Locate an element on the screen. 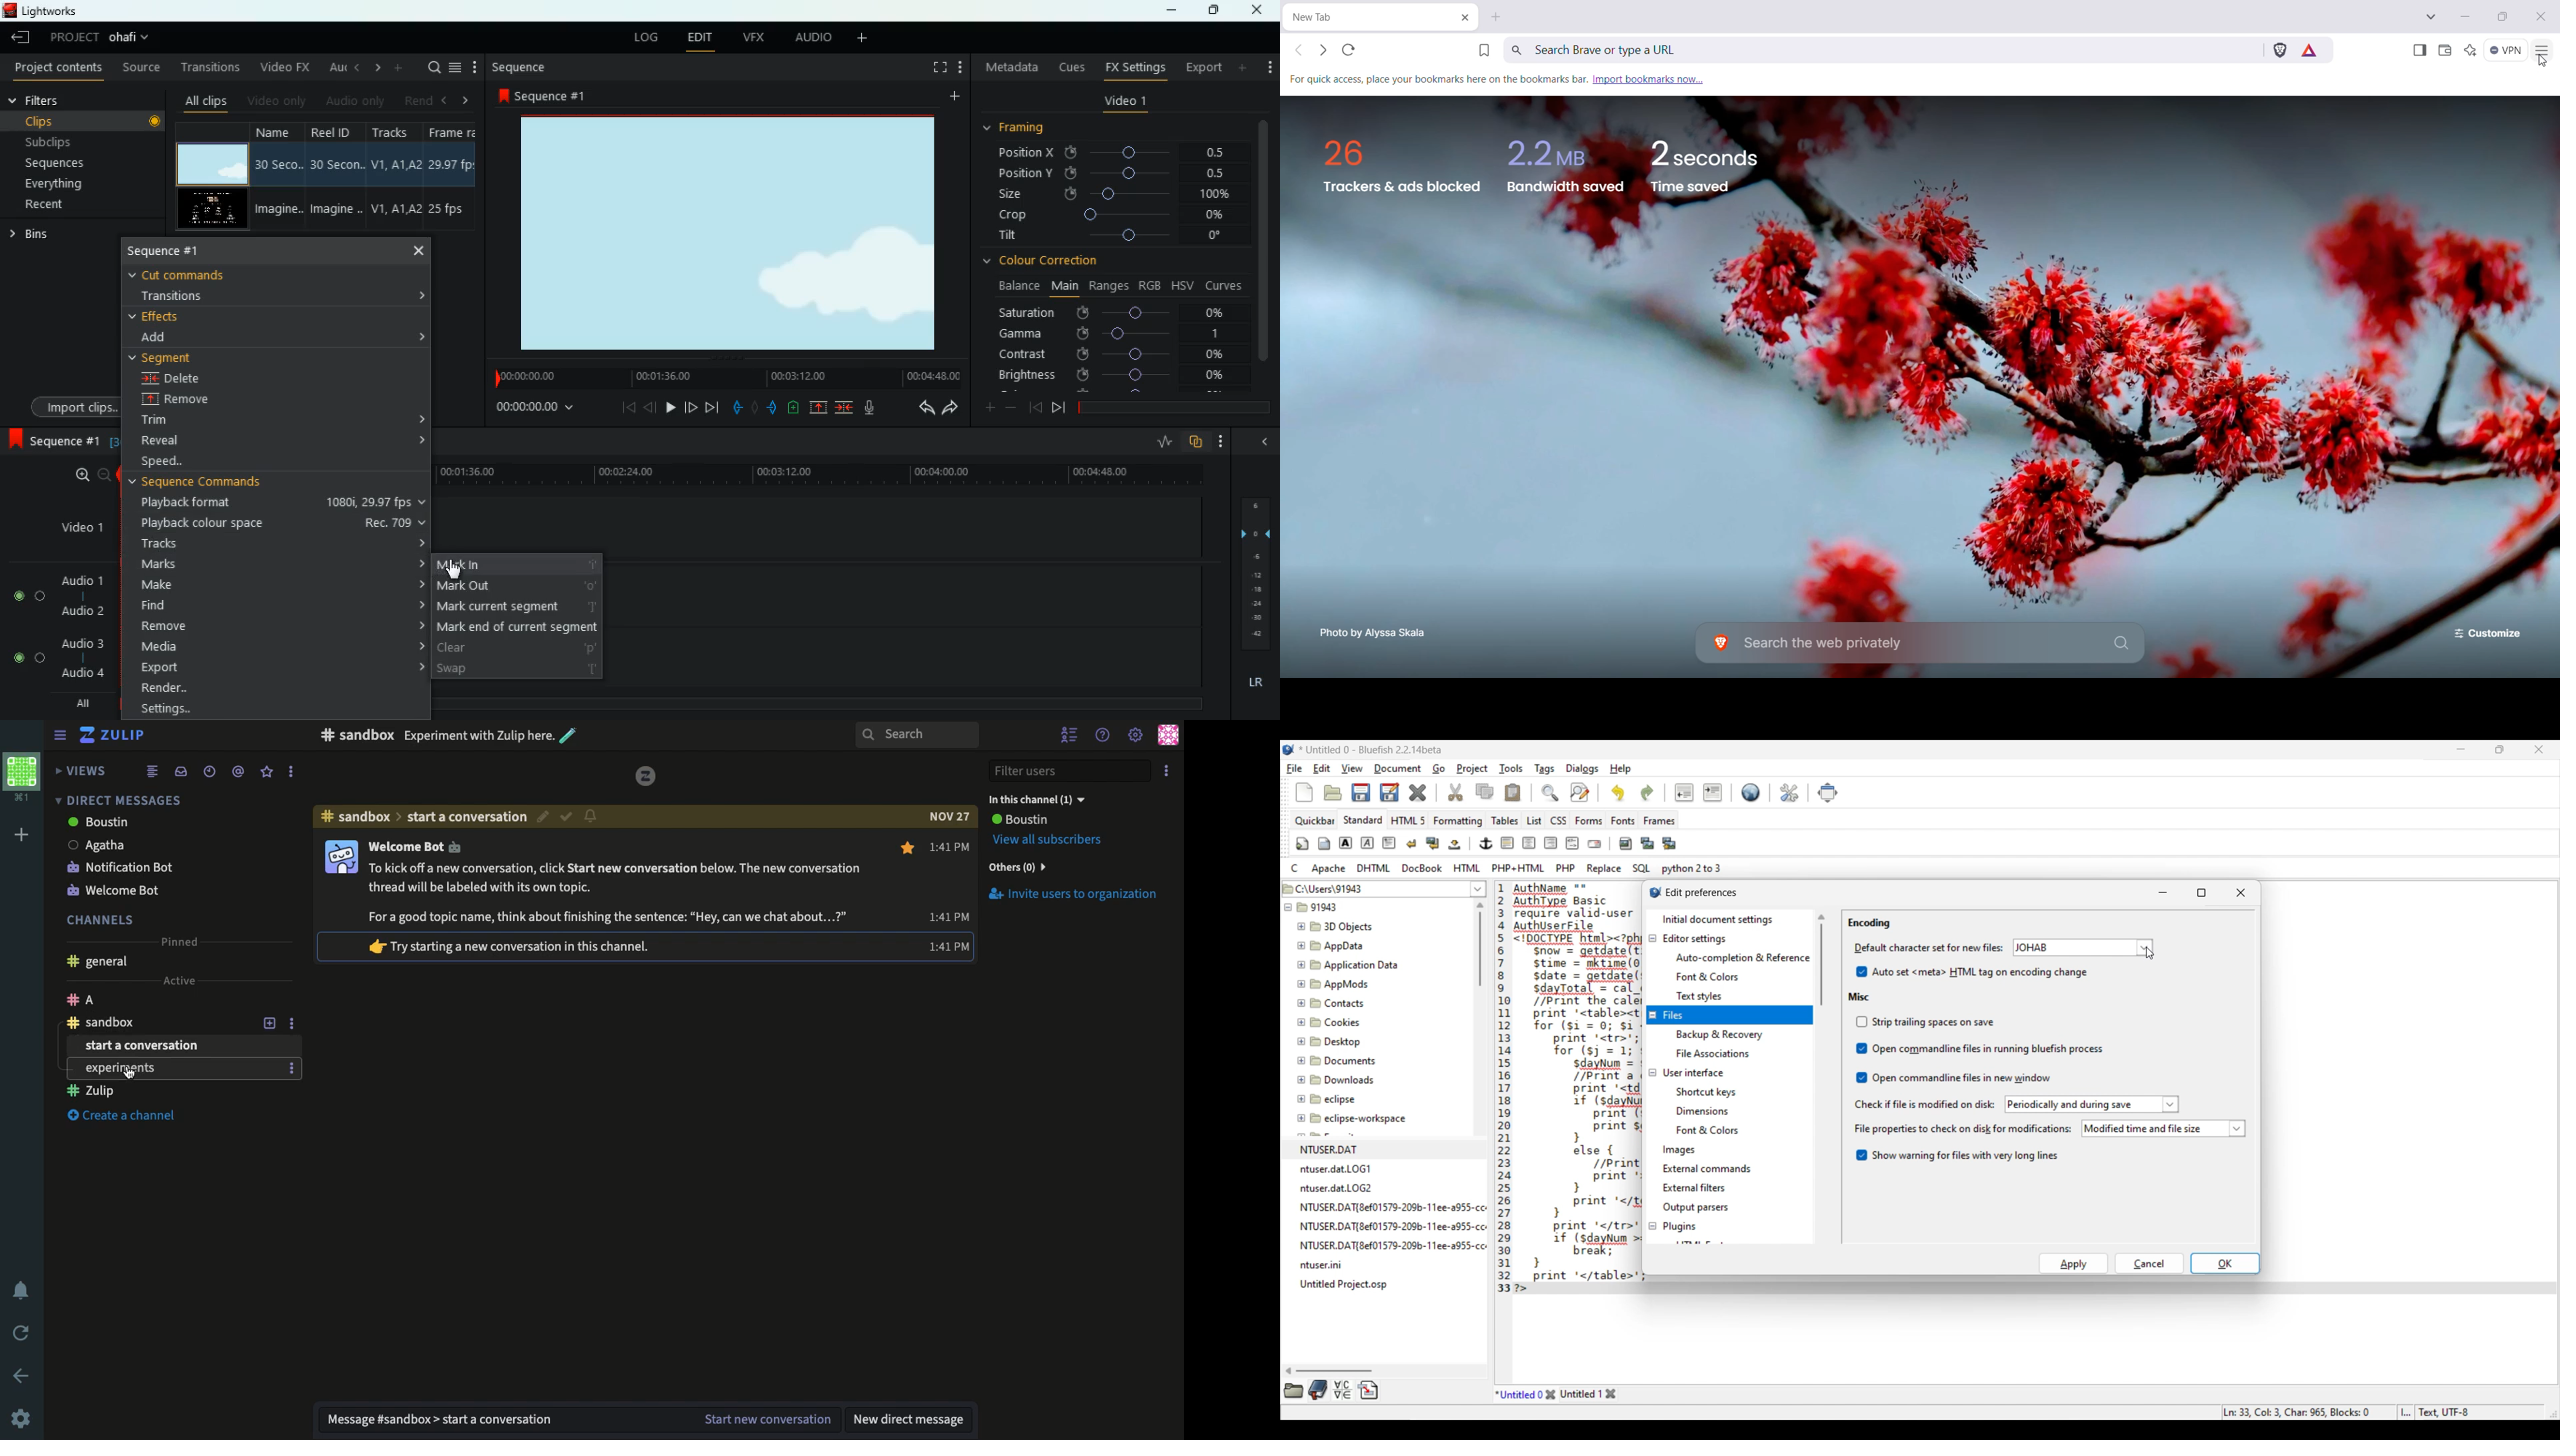  screen is located at coordinates (211, 210).